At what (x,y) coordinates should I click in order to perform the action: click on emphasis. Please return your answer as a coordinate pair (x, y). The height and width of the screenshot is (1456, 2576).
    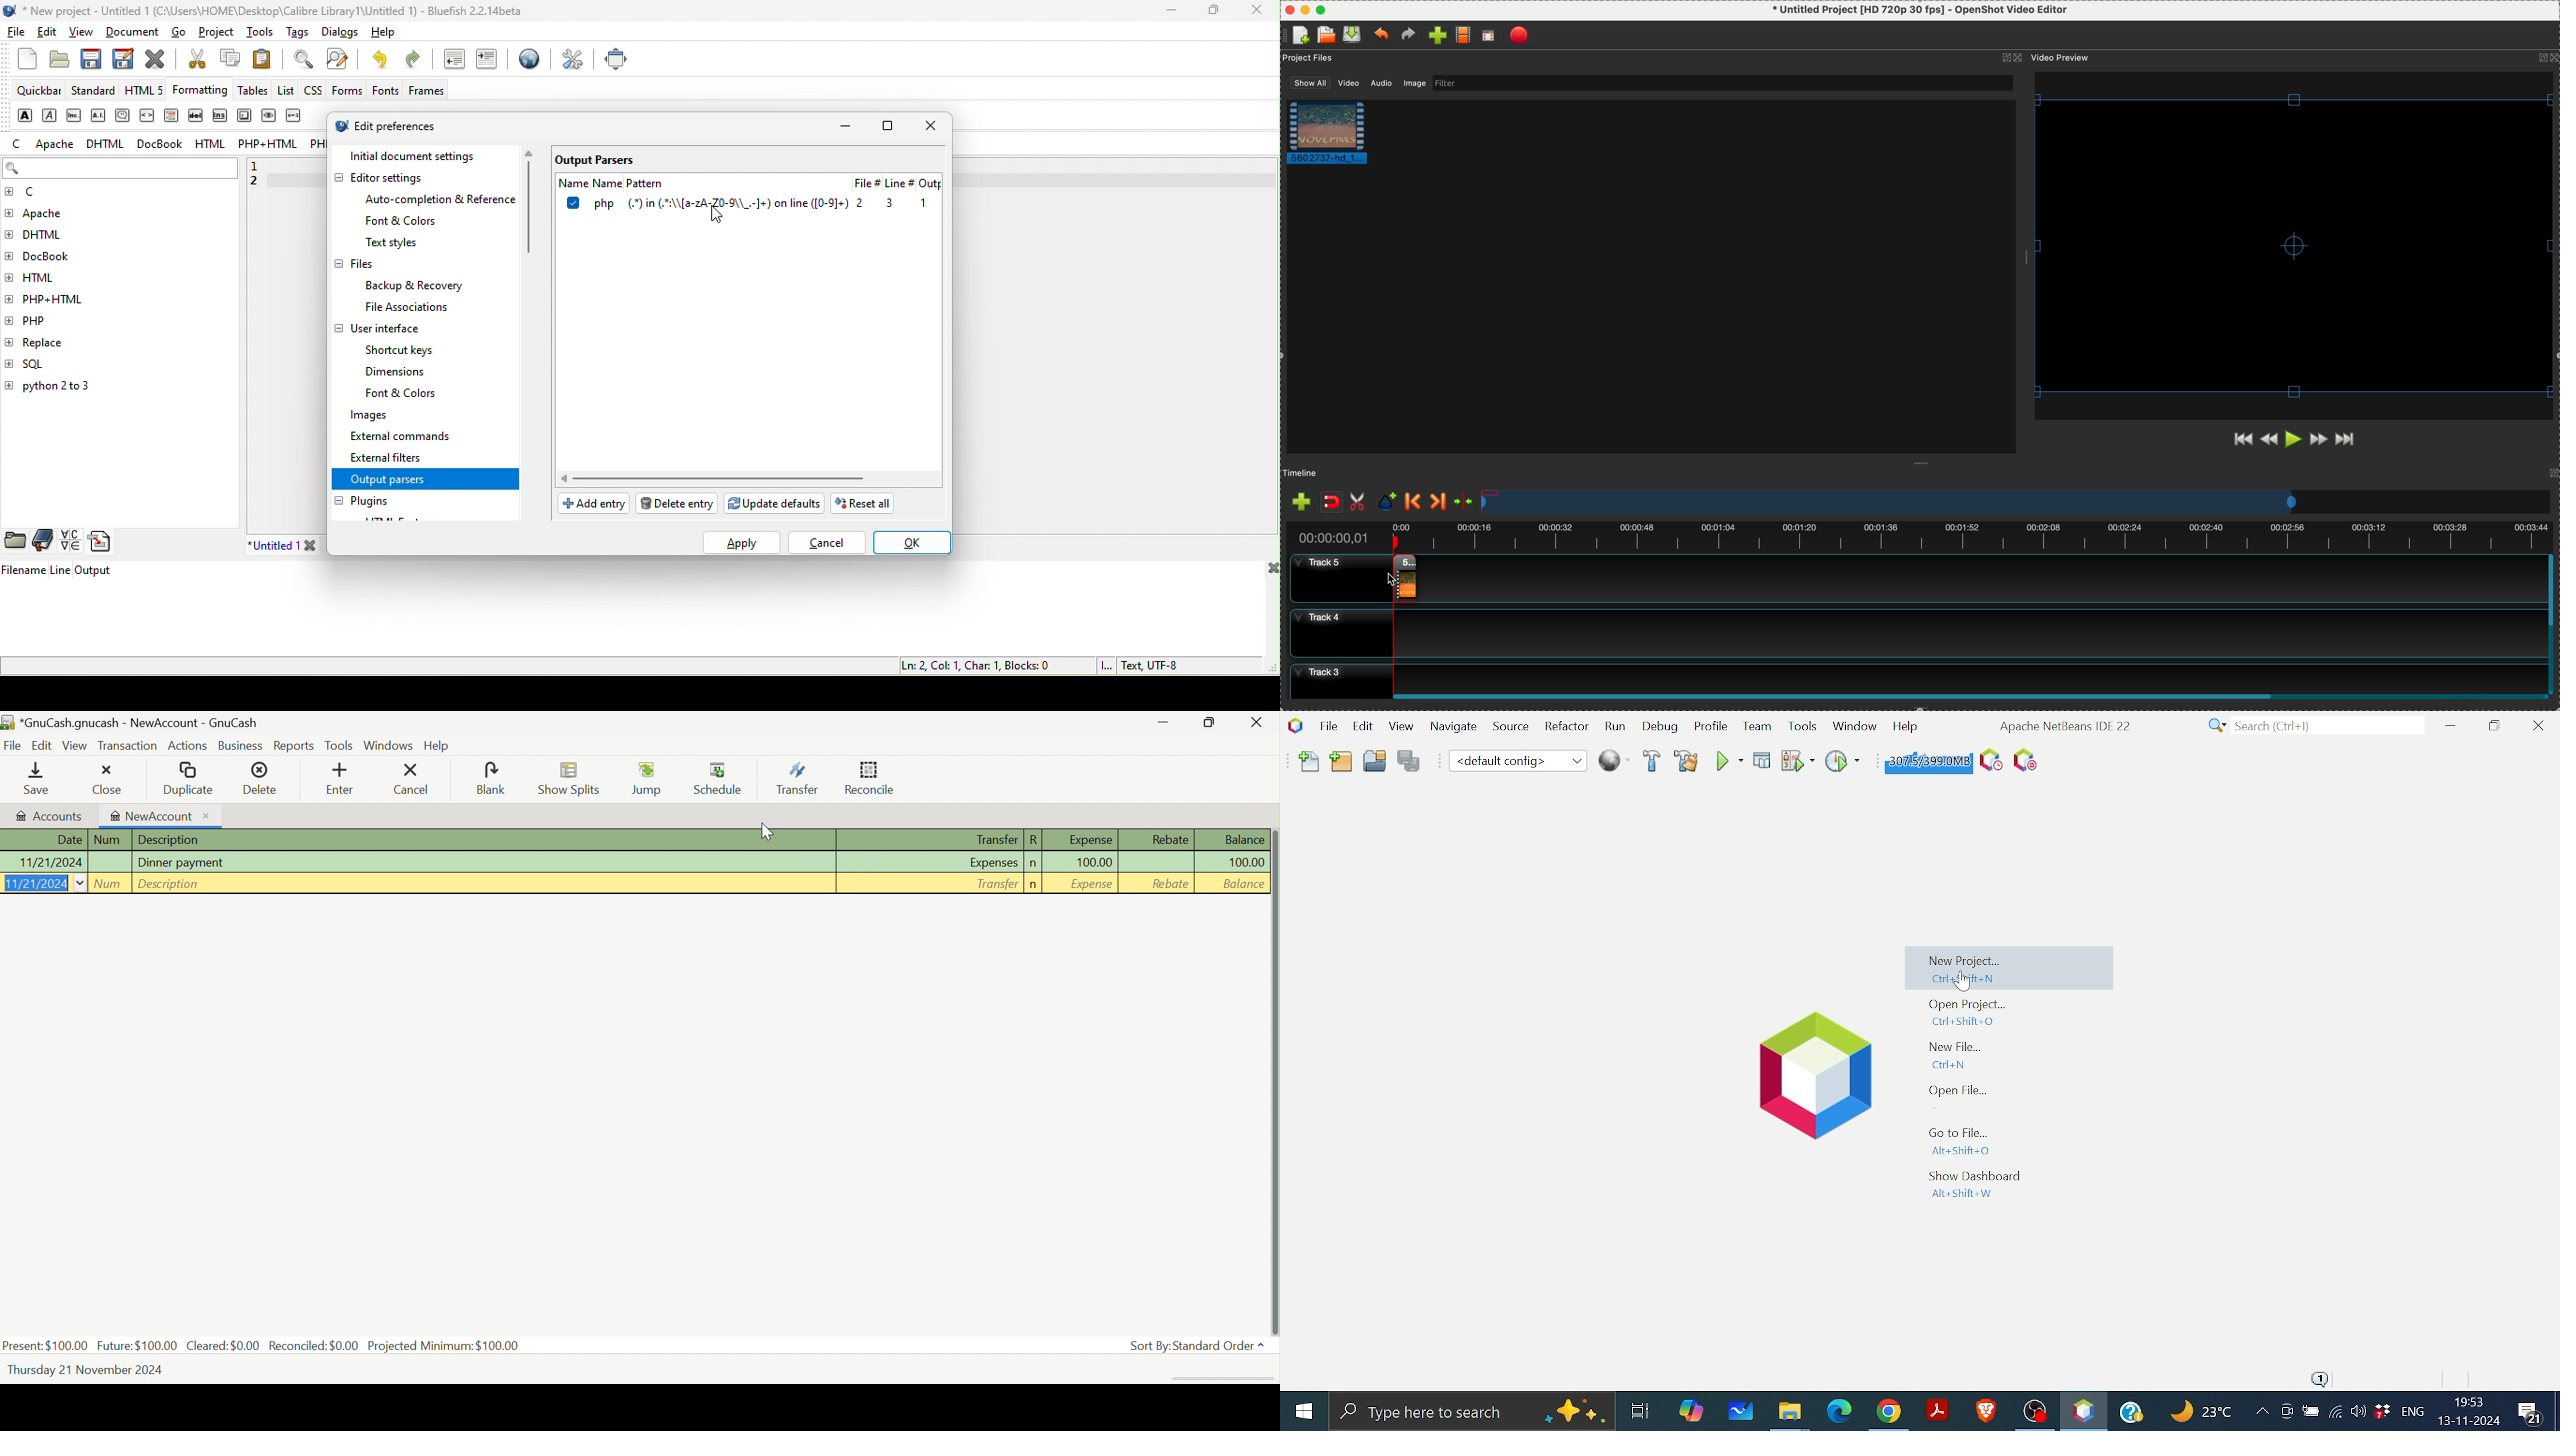
    Looking at the image, I should click on (50, 115).